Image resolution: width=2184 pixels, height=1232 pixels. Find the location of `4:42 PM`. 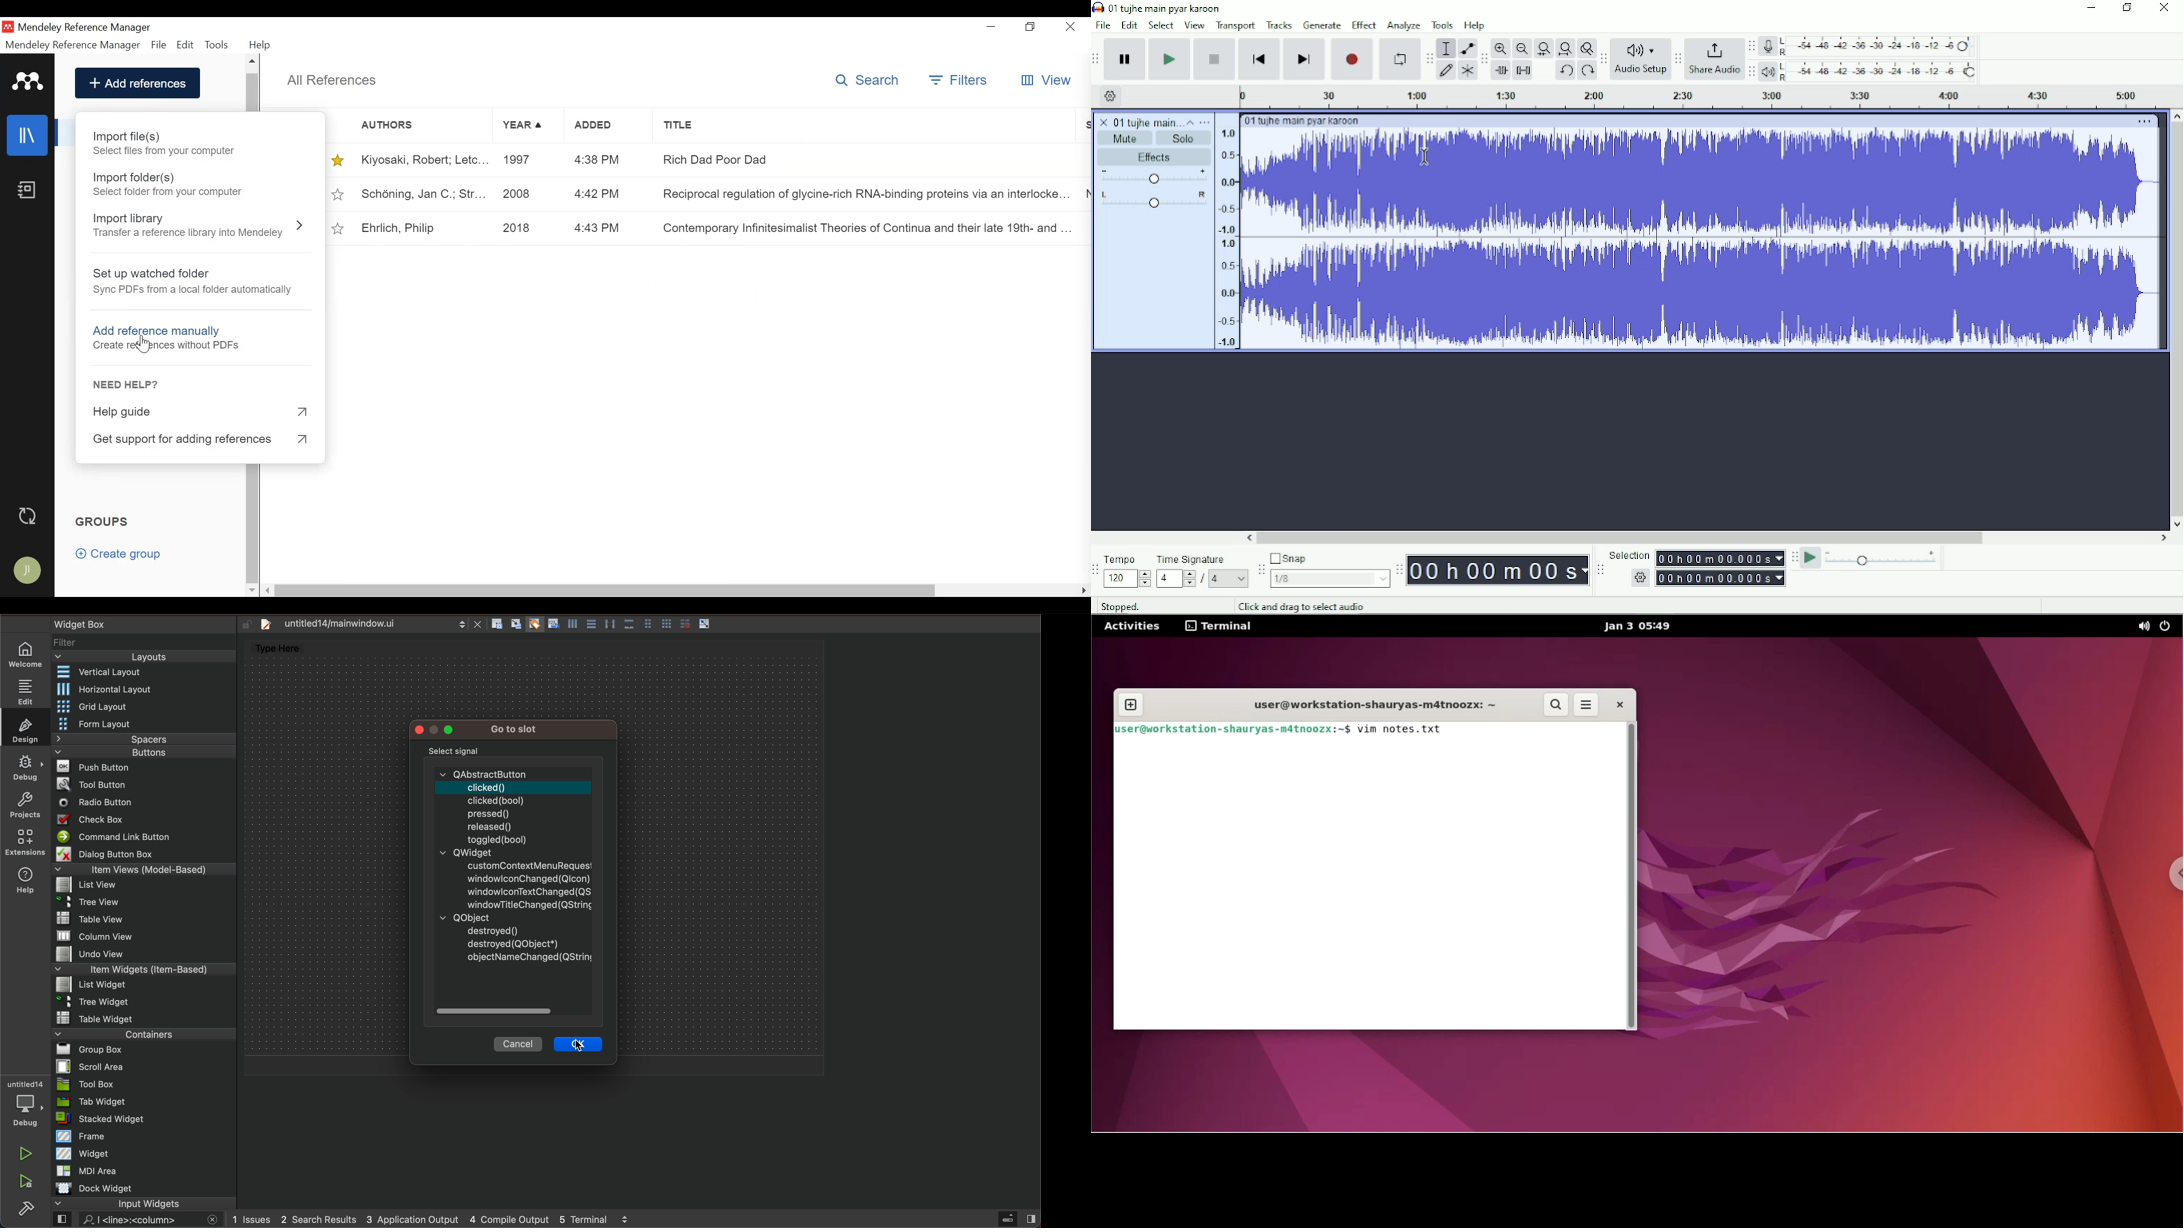

4:42 PM is located at coordinates (605, 194).